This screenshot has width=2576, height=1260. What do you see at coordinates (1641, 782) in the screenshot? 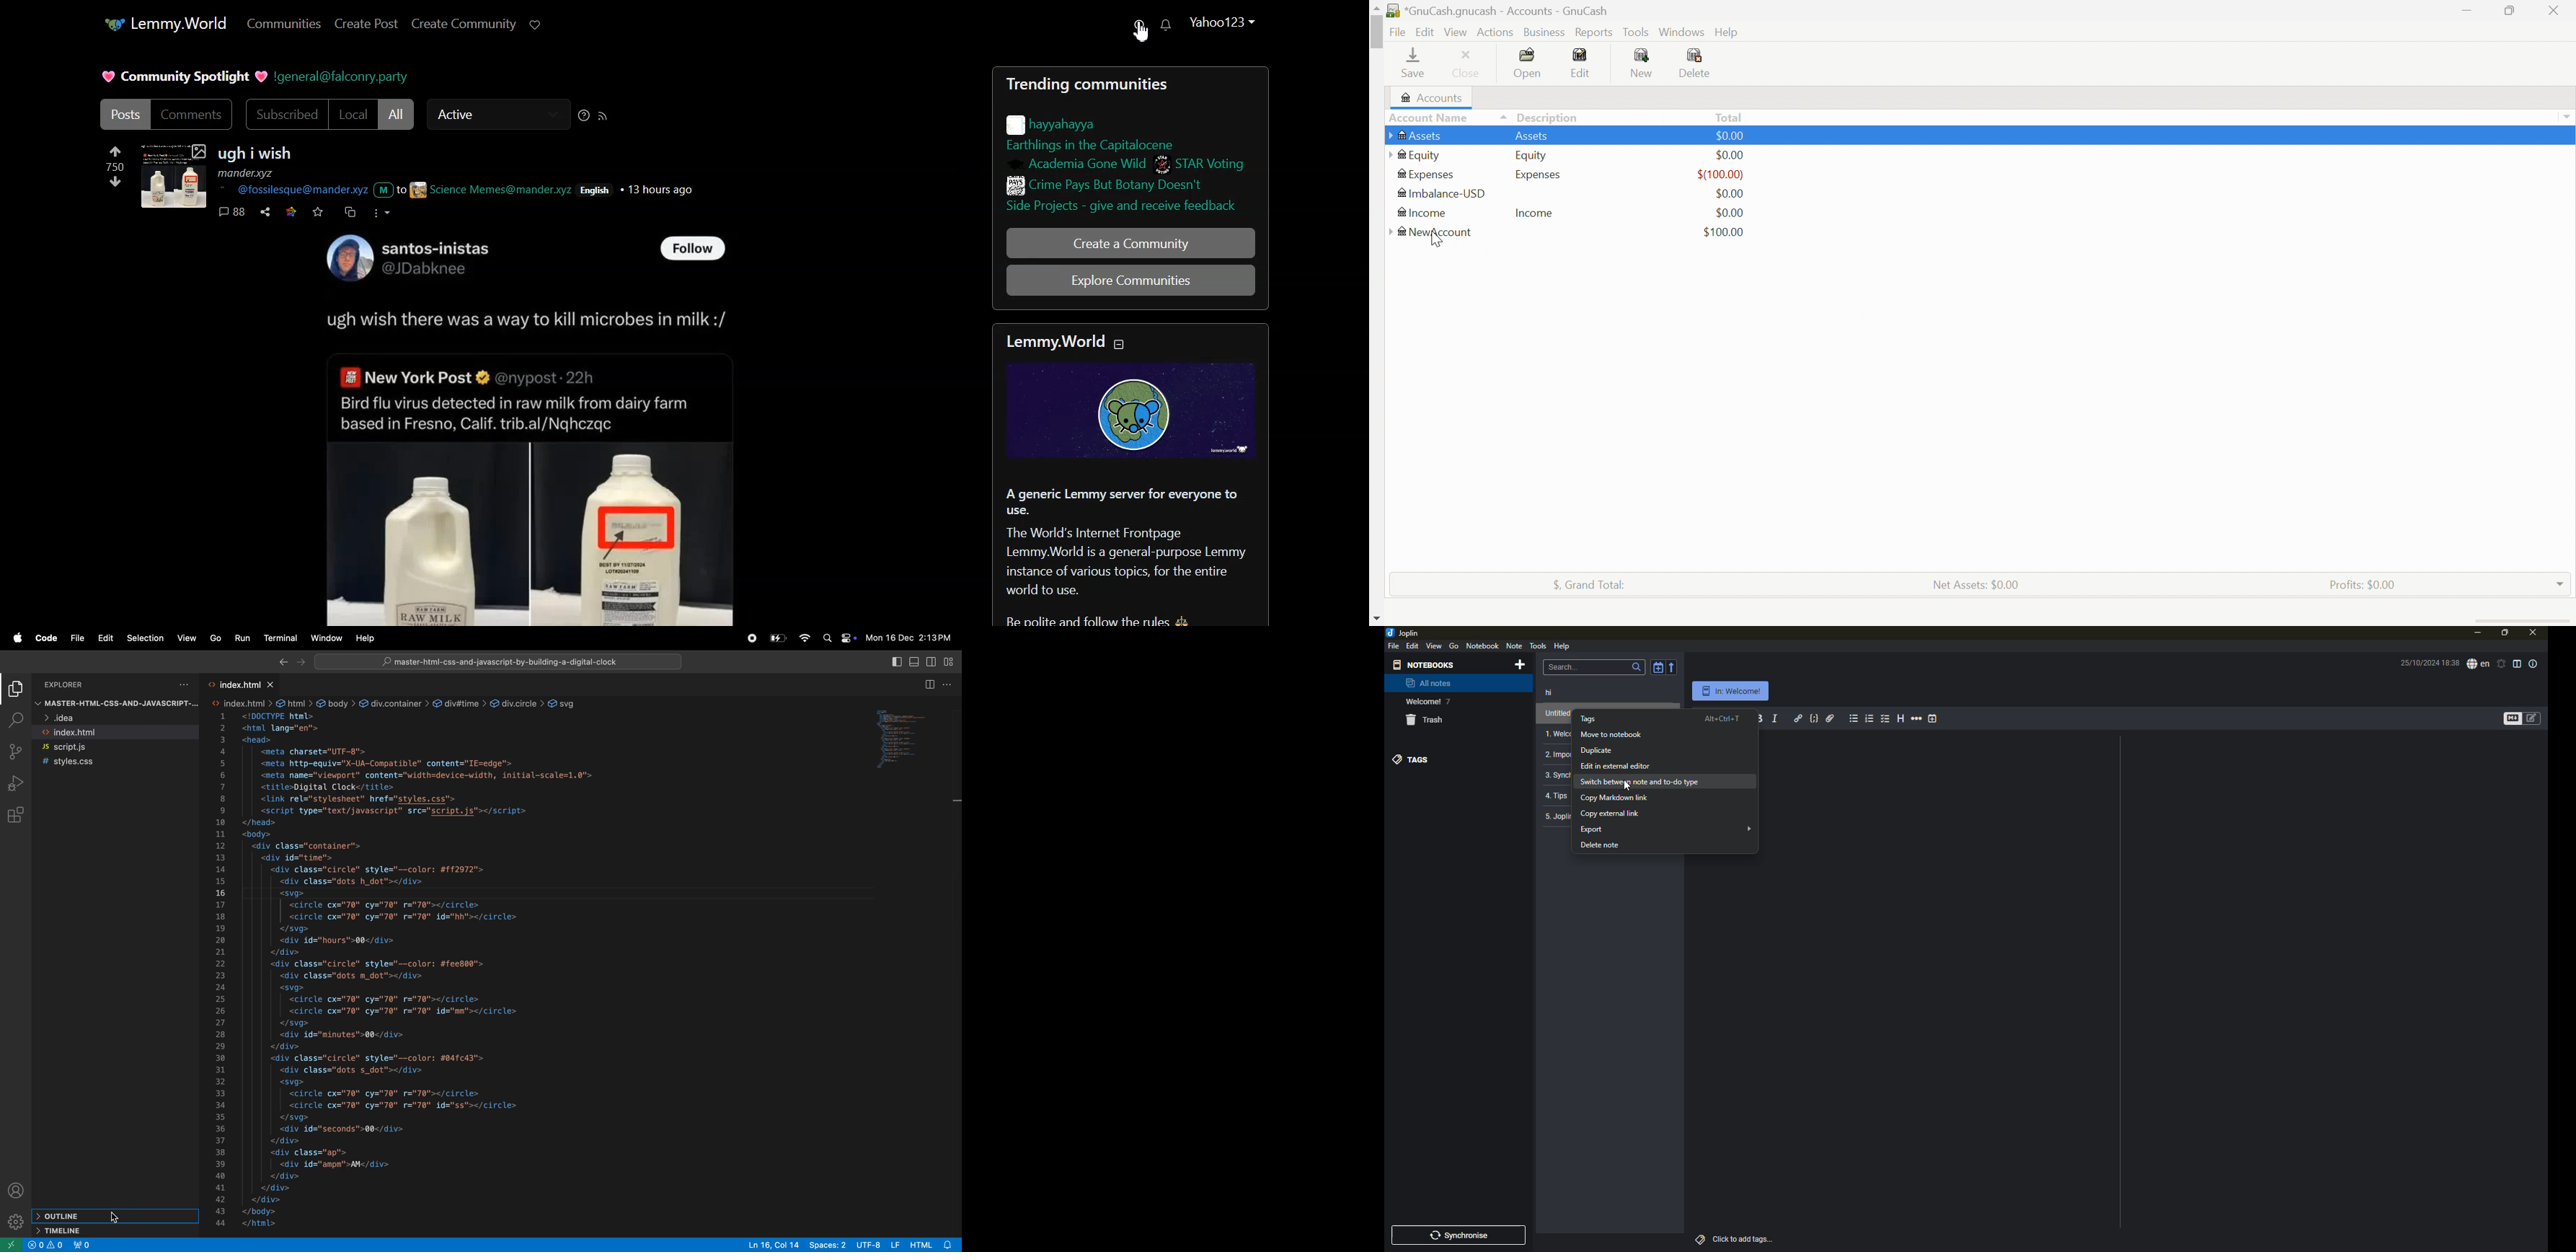
I see `switch between note and to-do type` at bounding box center [1641, 782].